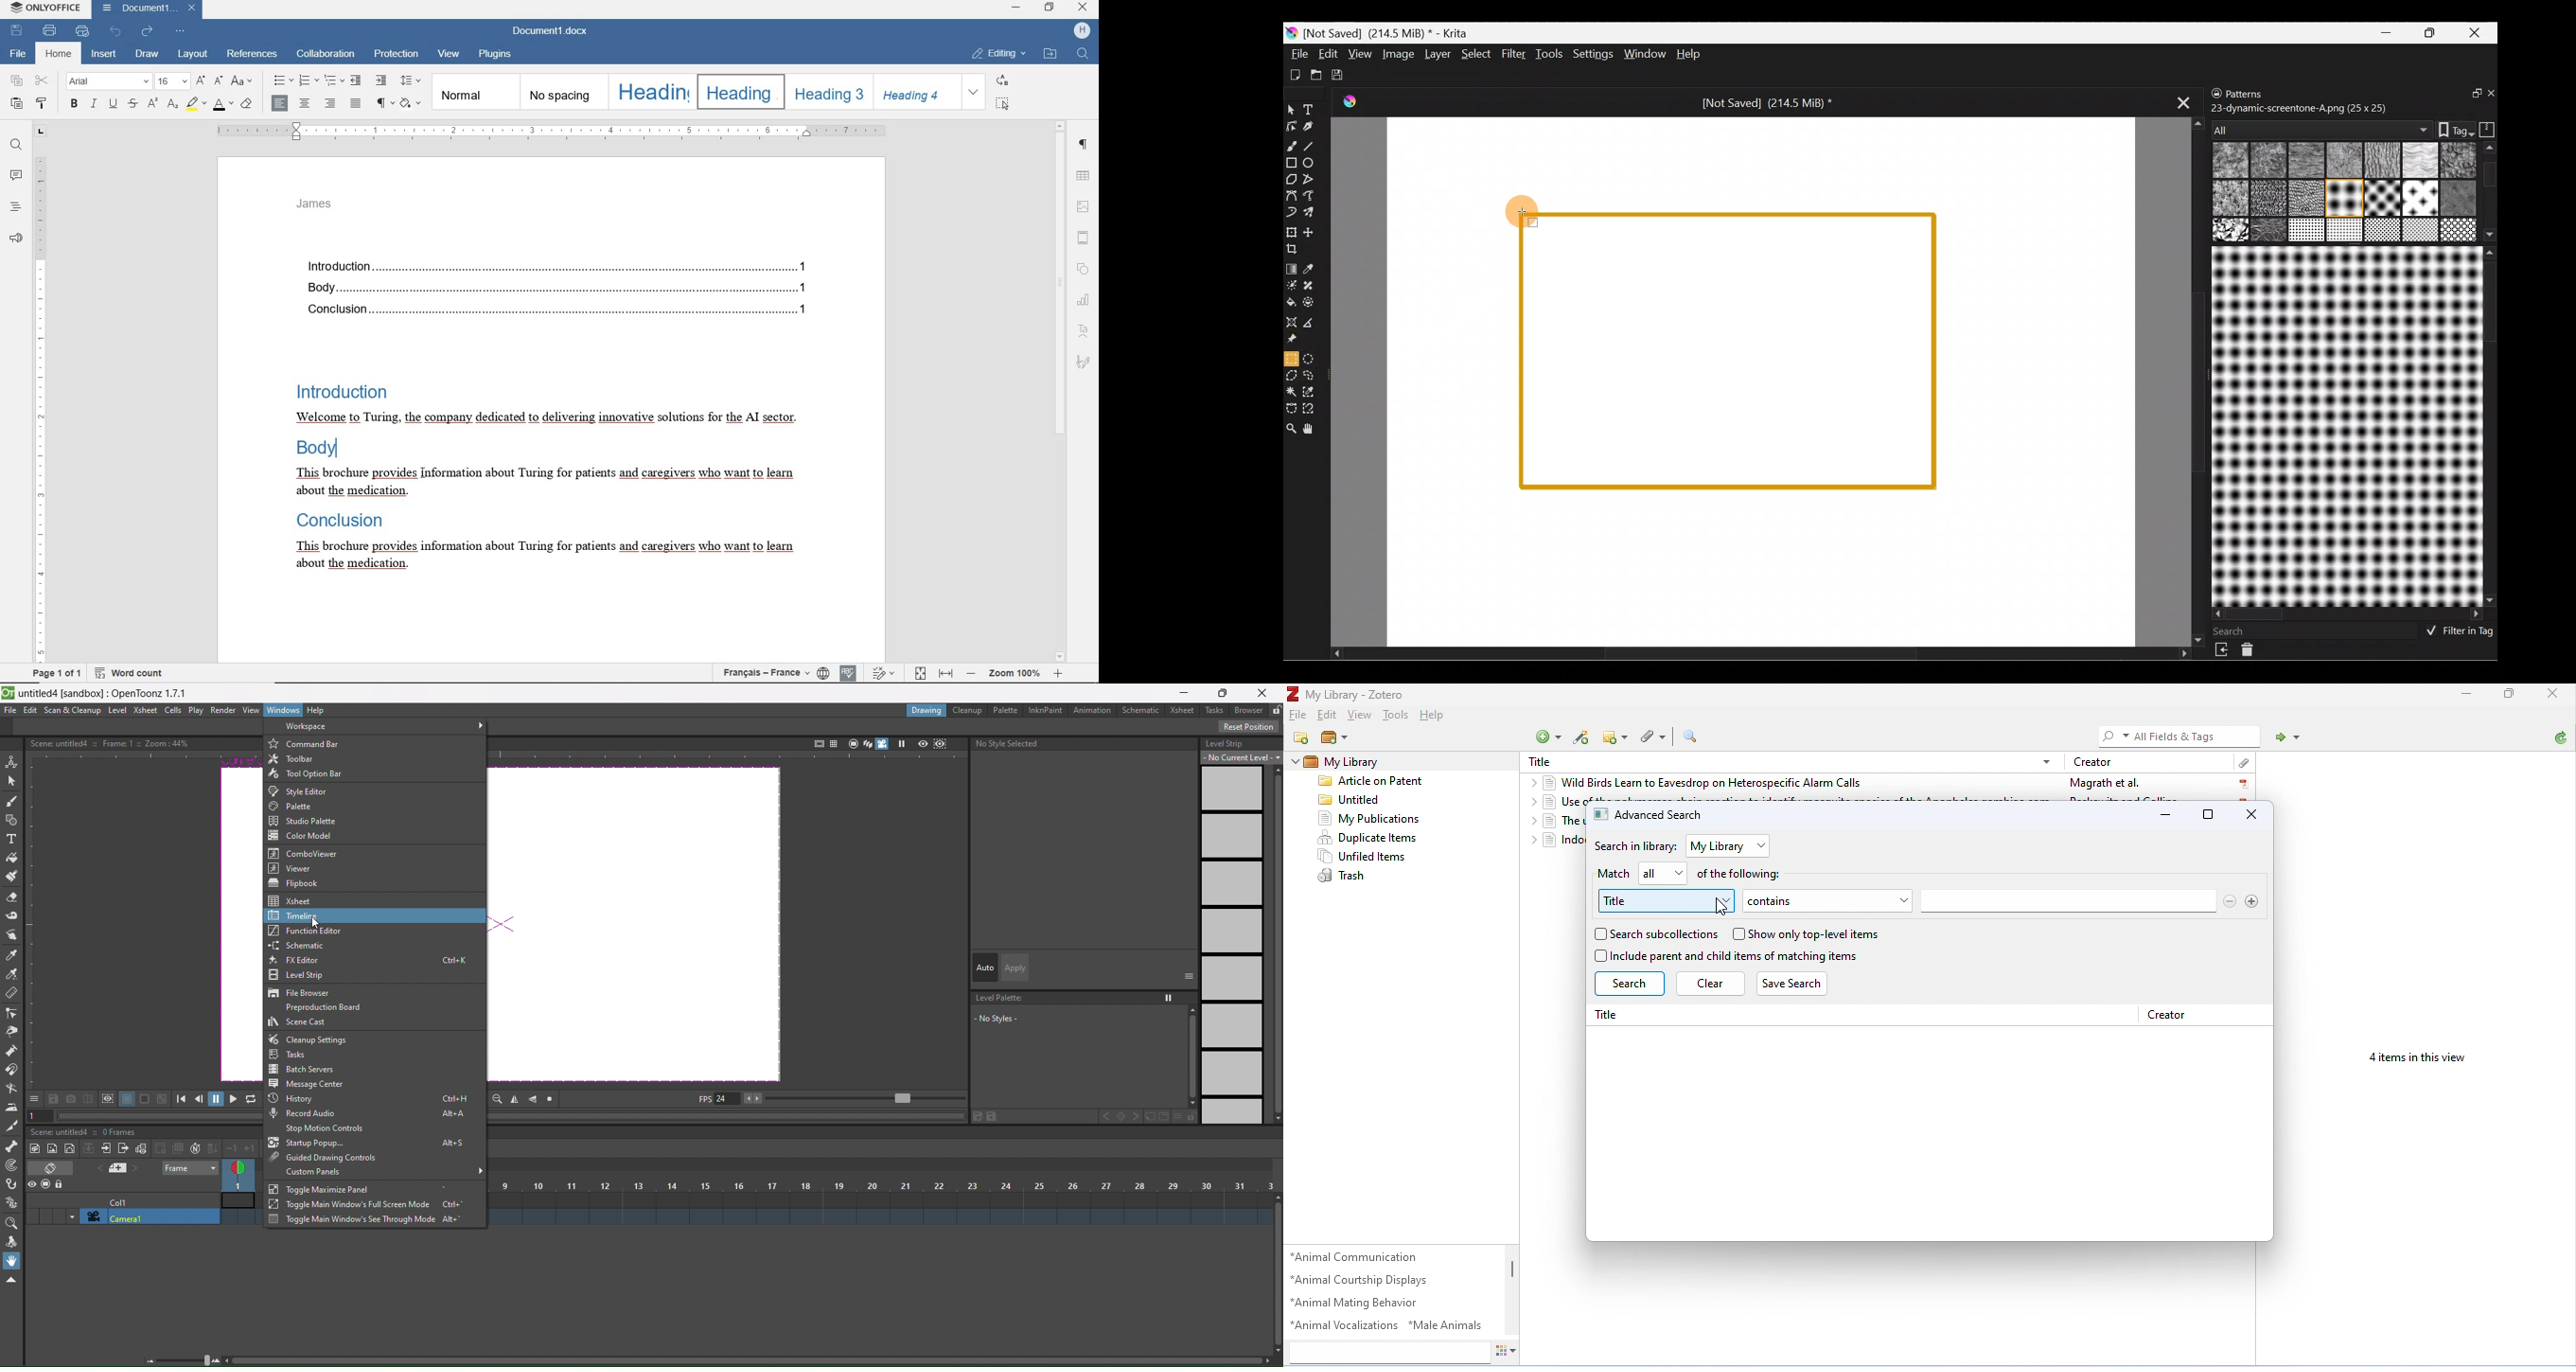  What do you see at coordinates (16, 104) in the screenshot?
I see `PASTE` at bounding box center [16, 104].